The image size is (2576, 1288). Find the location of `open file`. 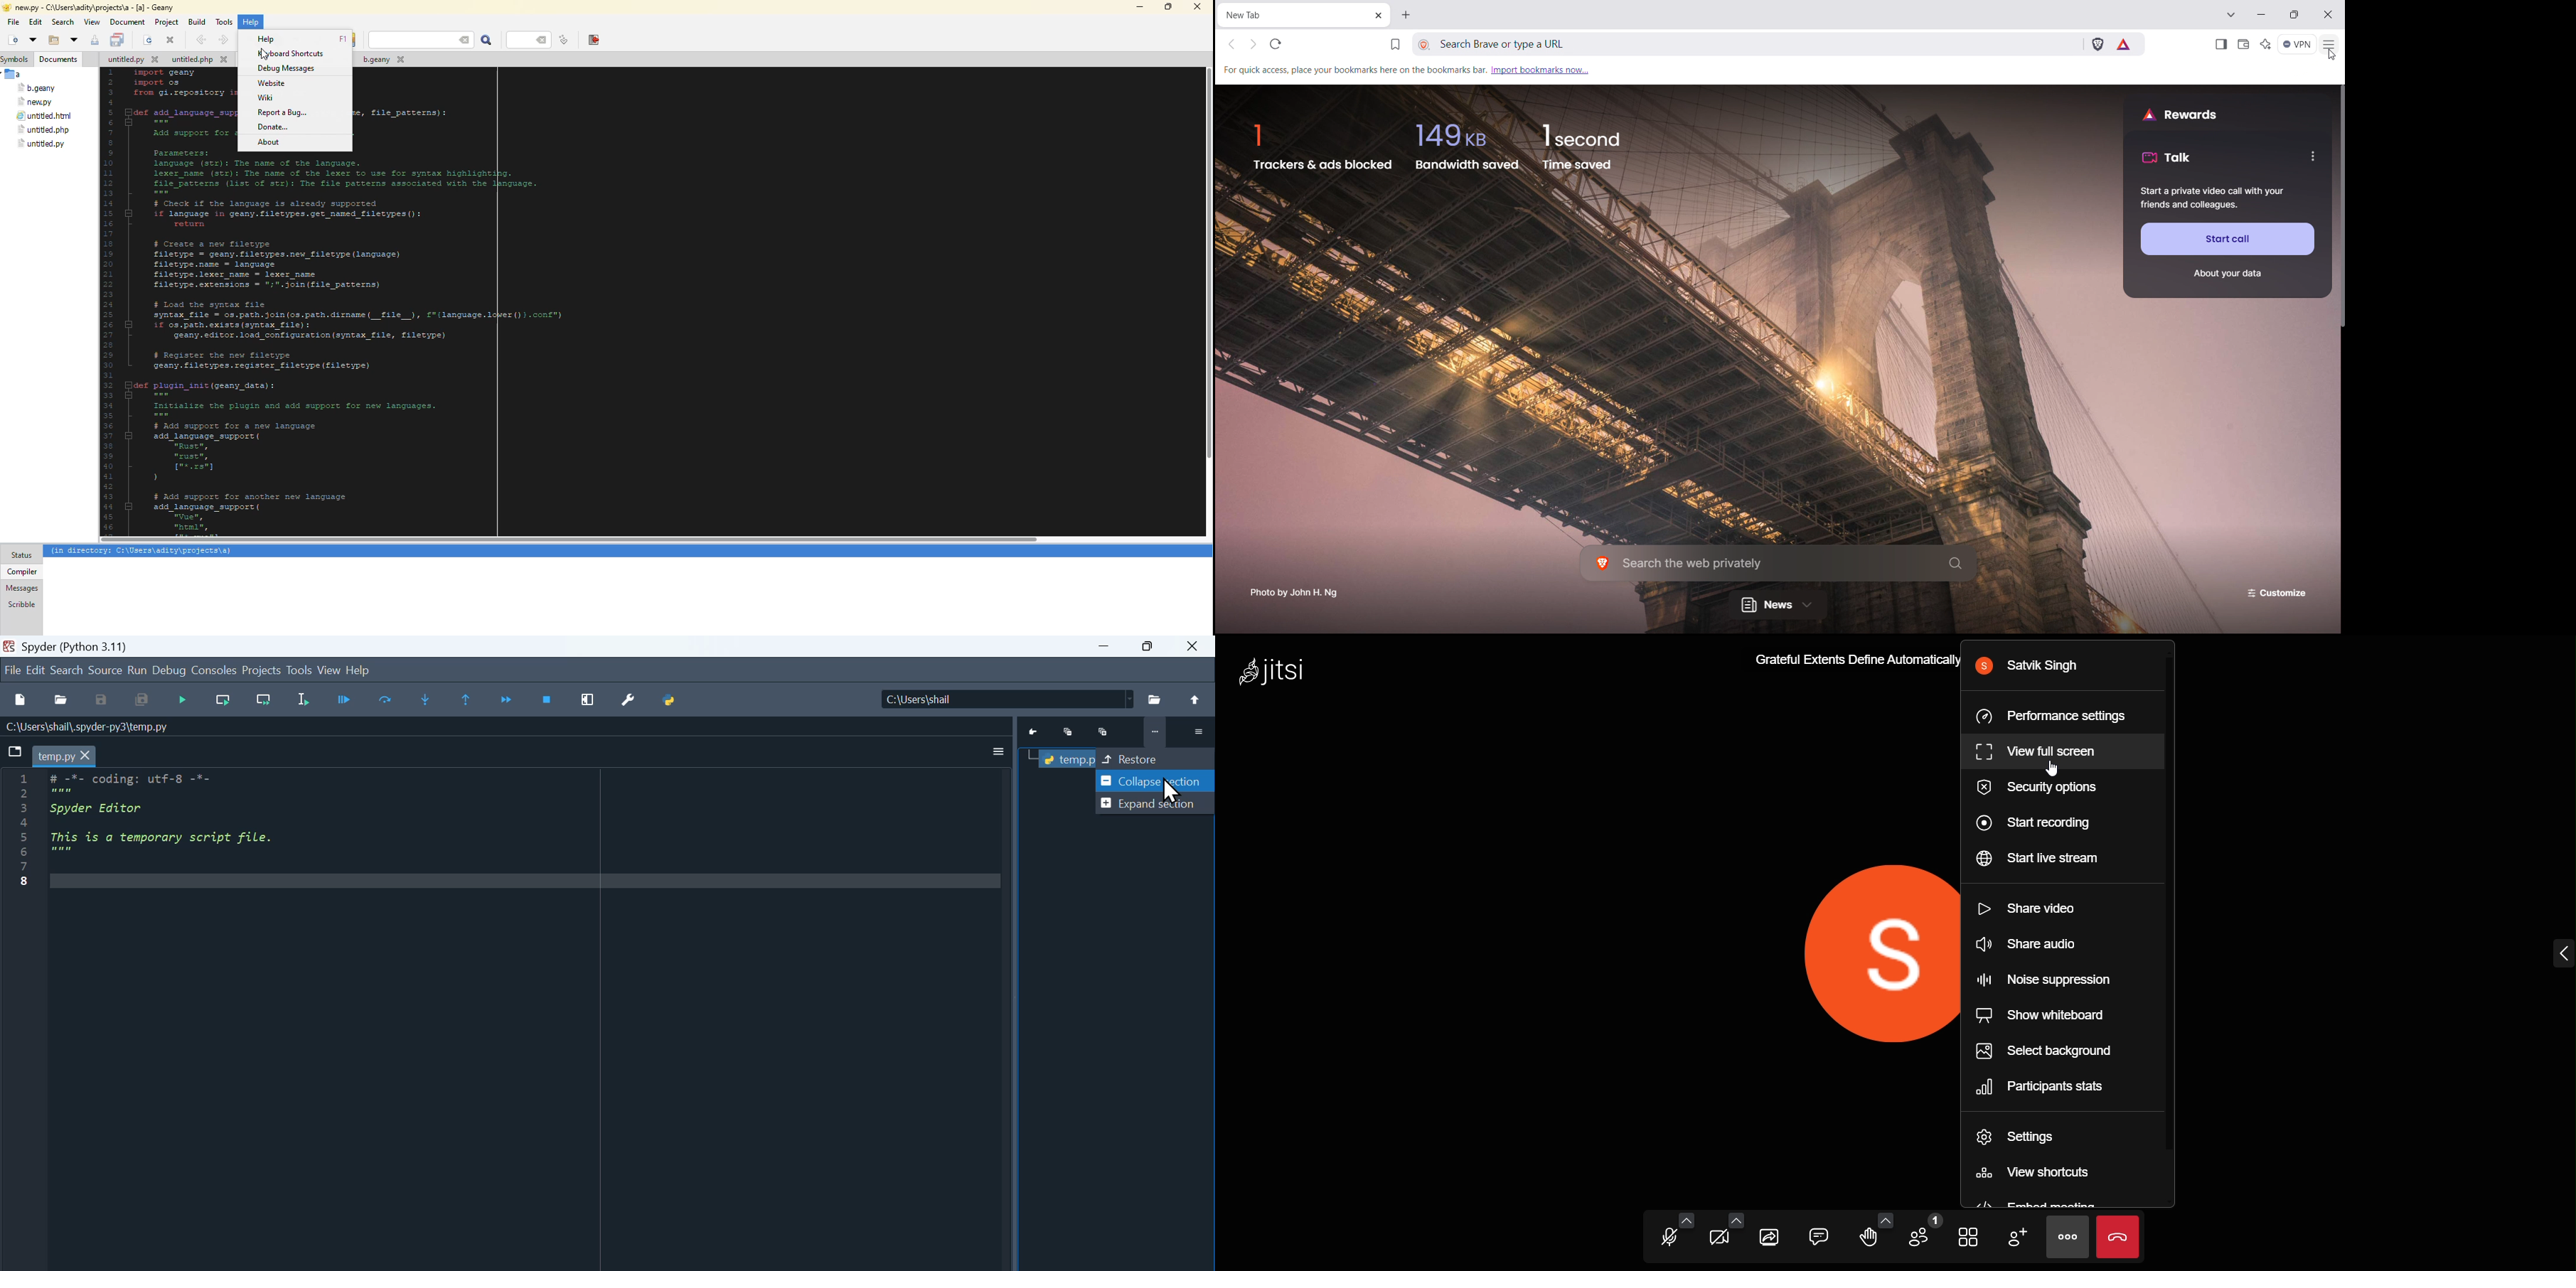

open file is located at coordinates (61, 700).